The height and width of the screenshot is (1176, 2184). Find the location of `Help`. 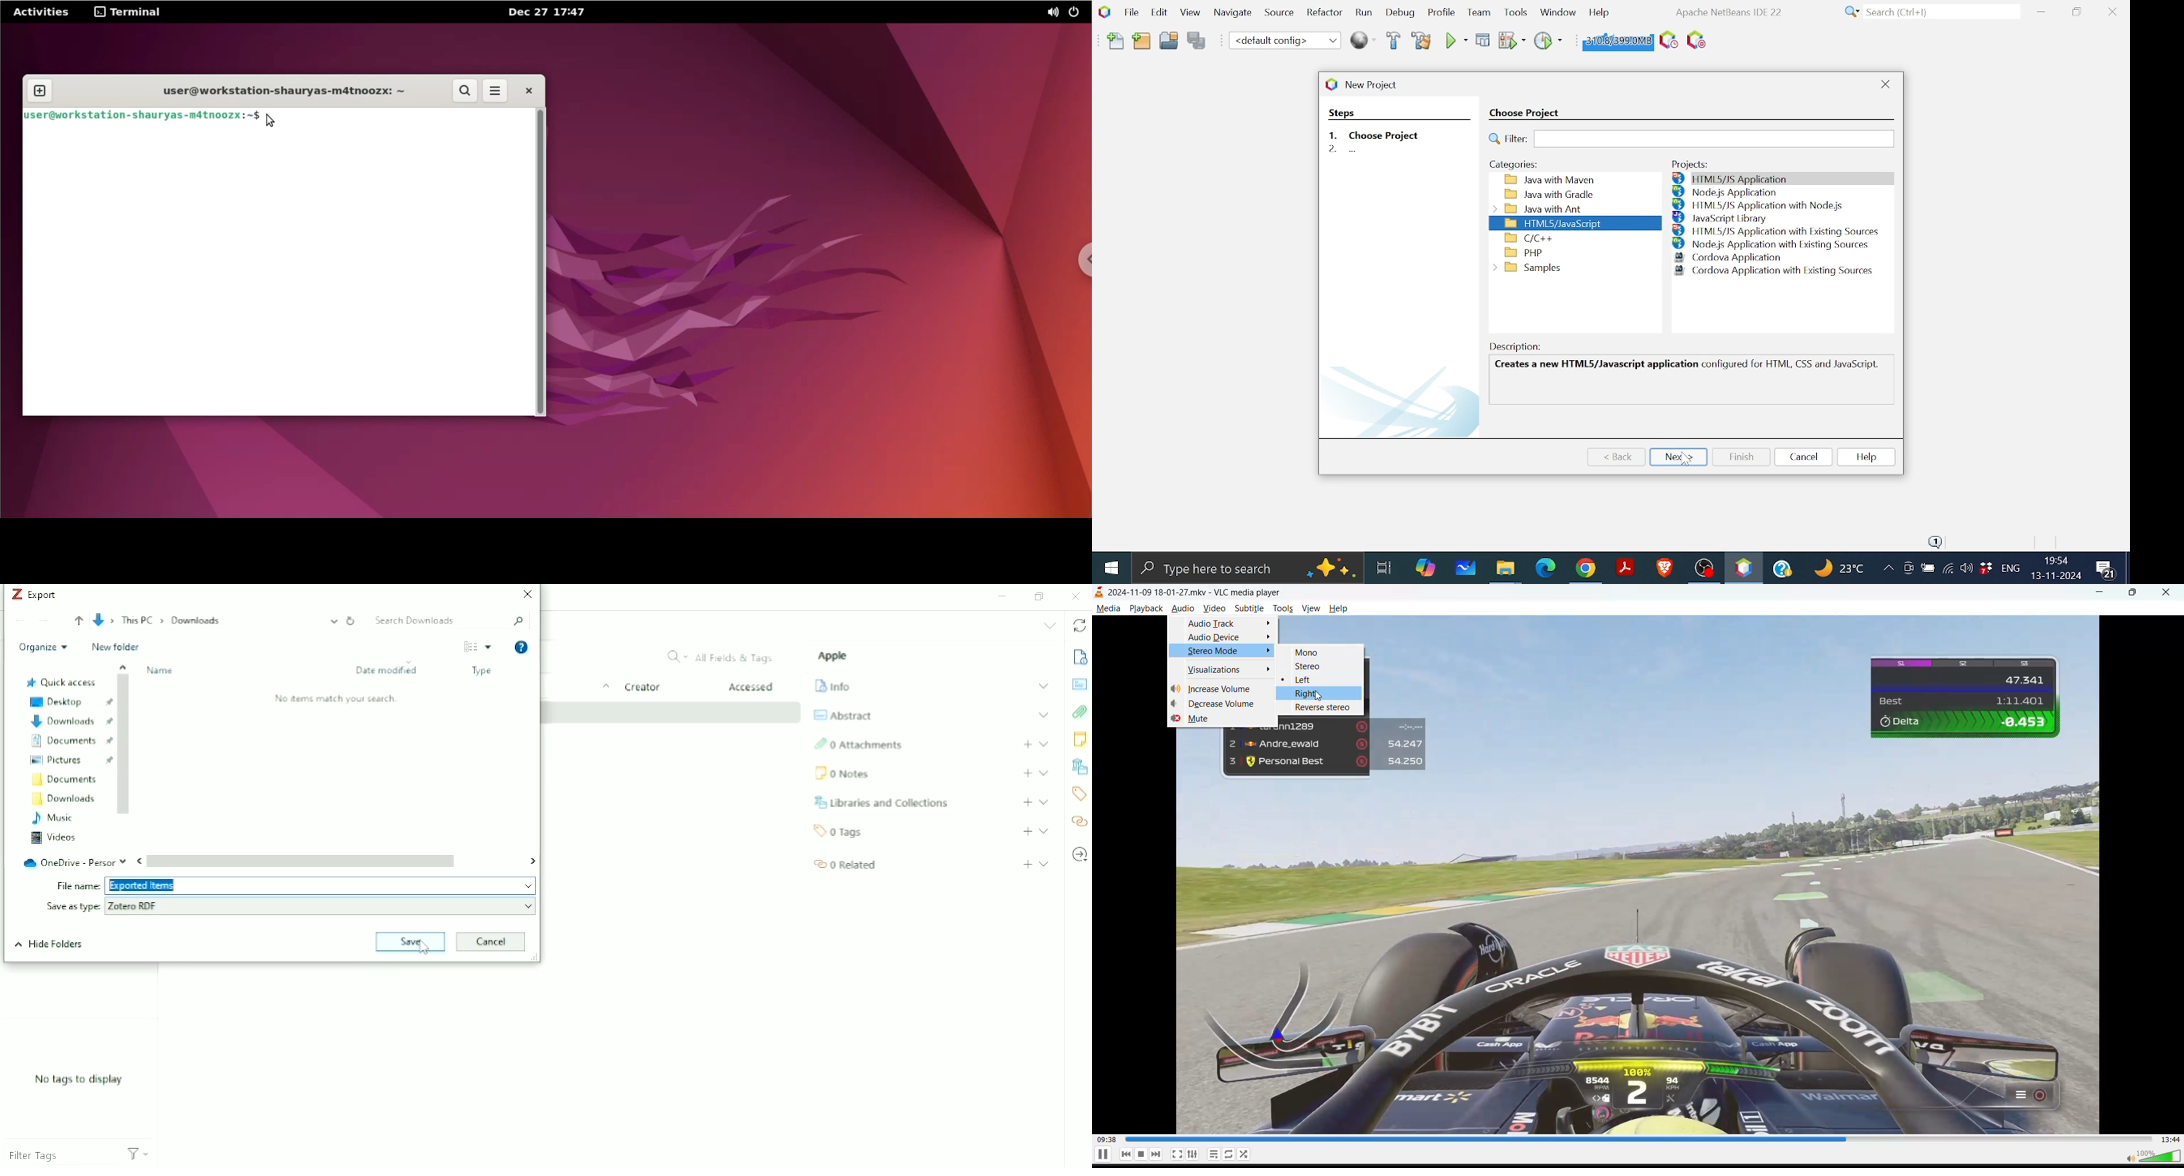

Help is located at coordinates (1868, 457).